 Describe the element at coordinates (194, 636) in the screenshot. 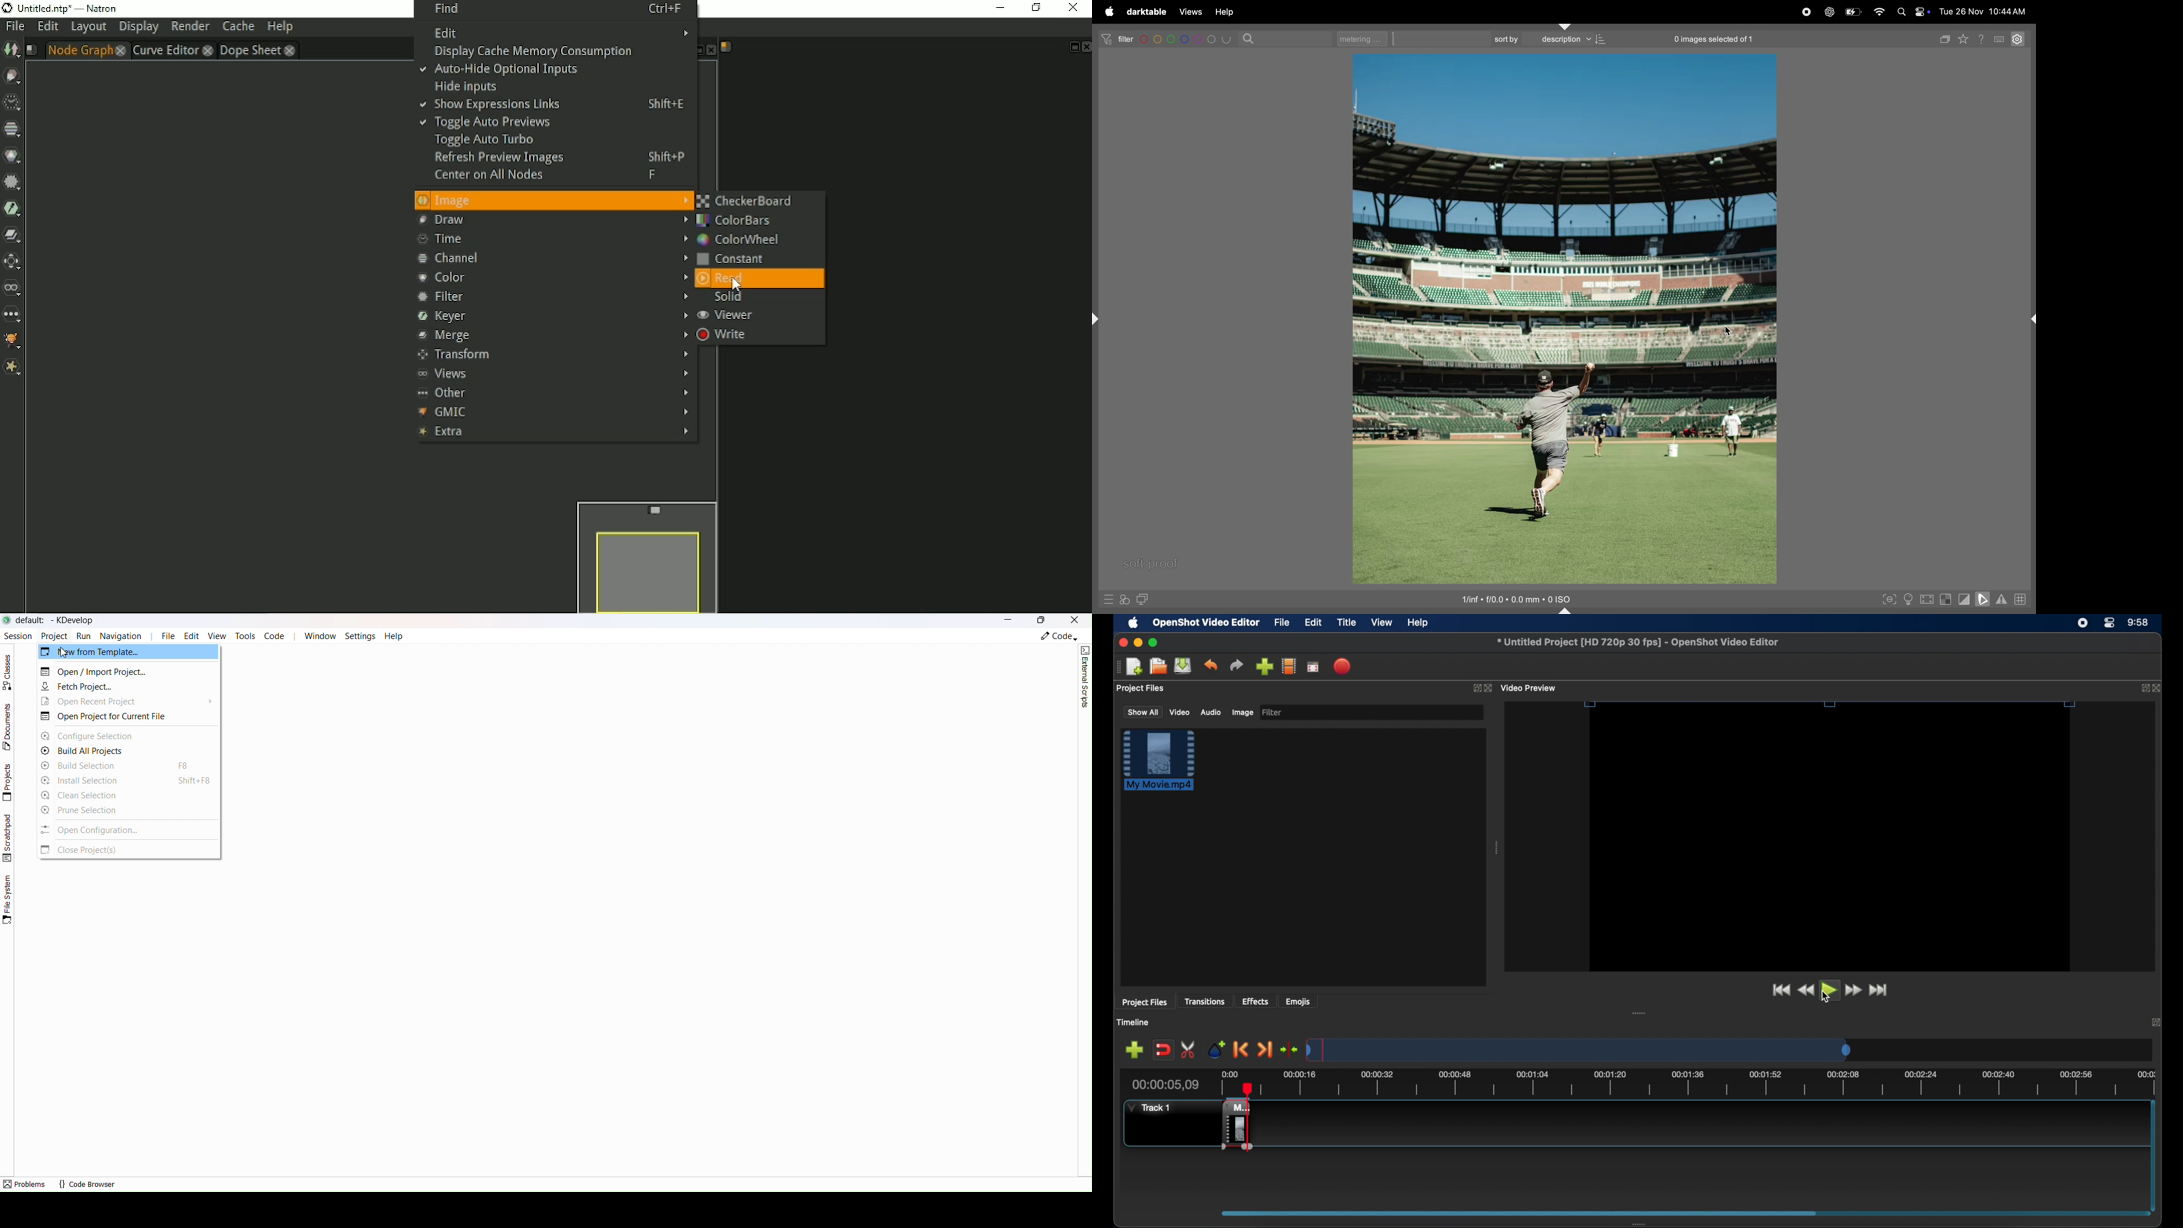

I see `Edit` at that location.